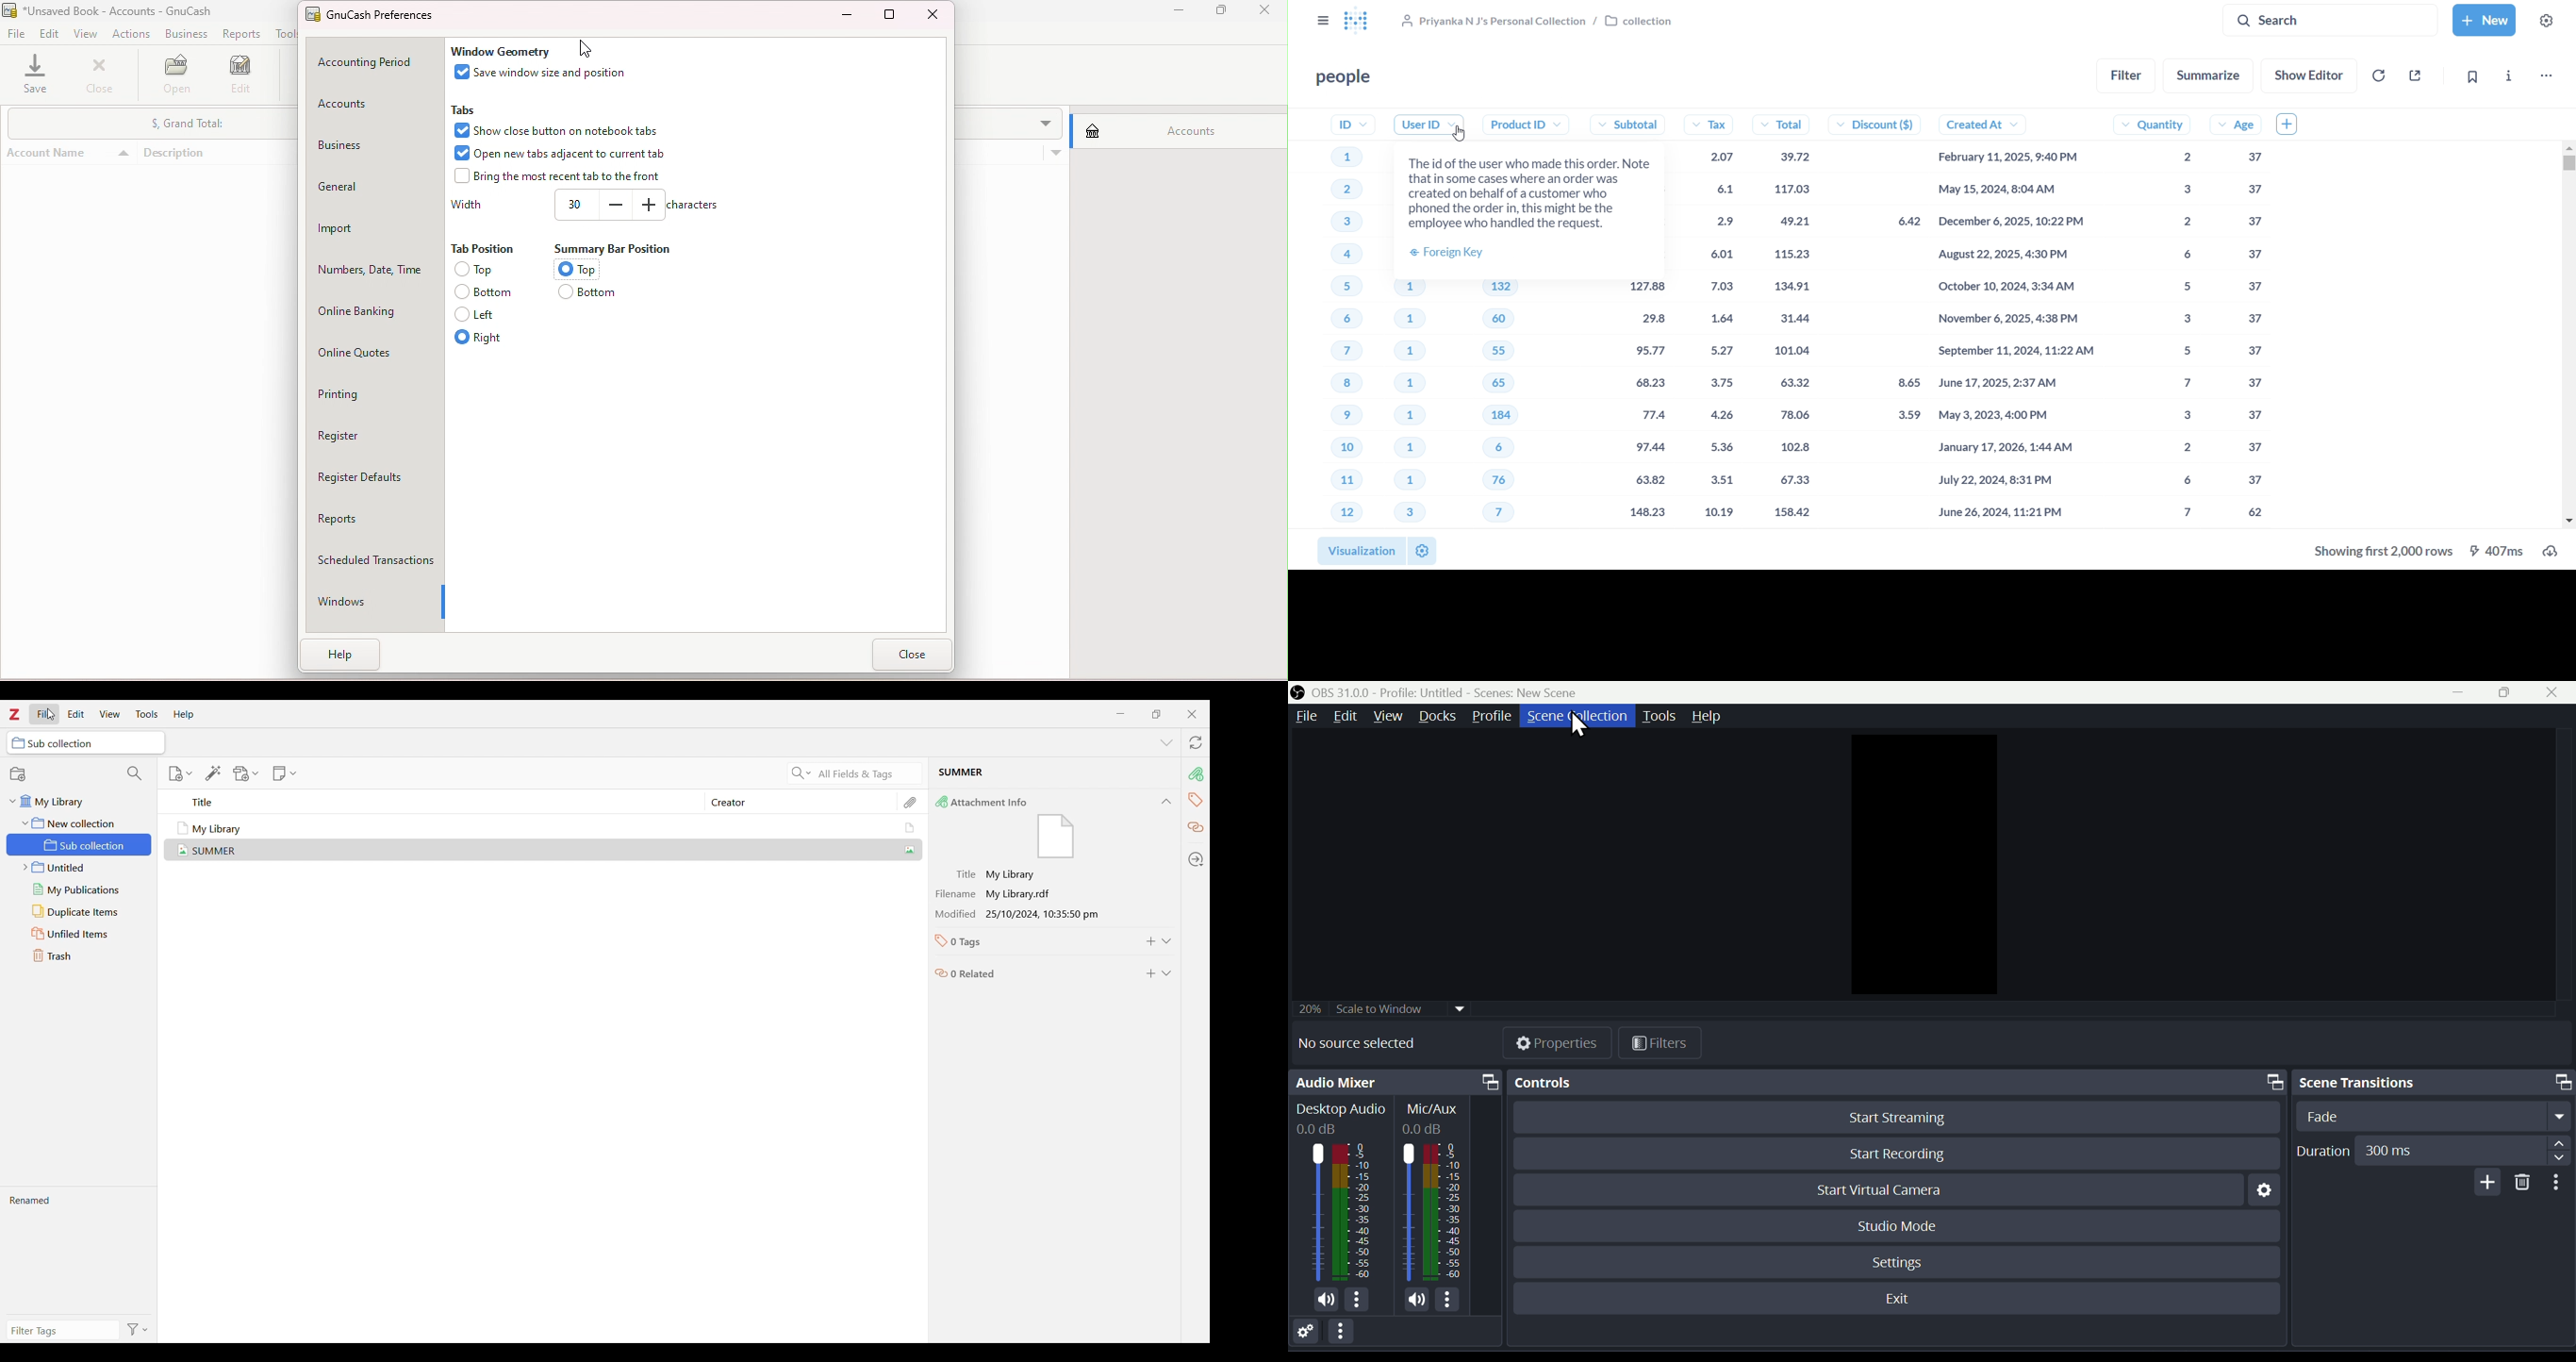 The image size is (2576, 1372). What do you see at coordinates (548, 828) in the screenshot?
I see `My Library` at bounding box center [548, 828].